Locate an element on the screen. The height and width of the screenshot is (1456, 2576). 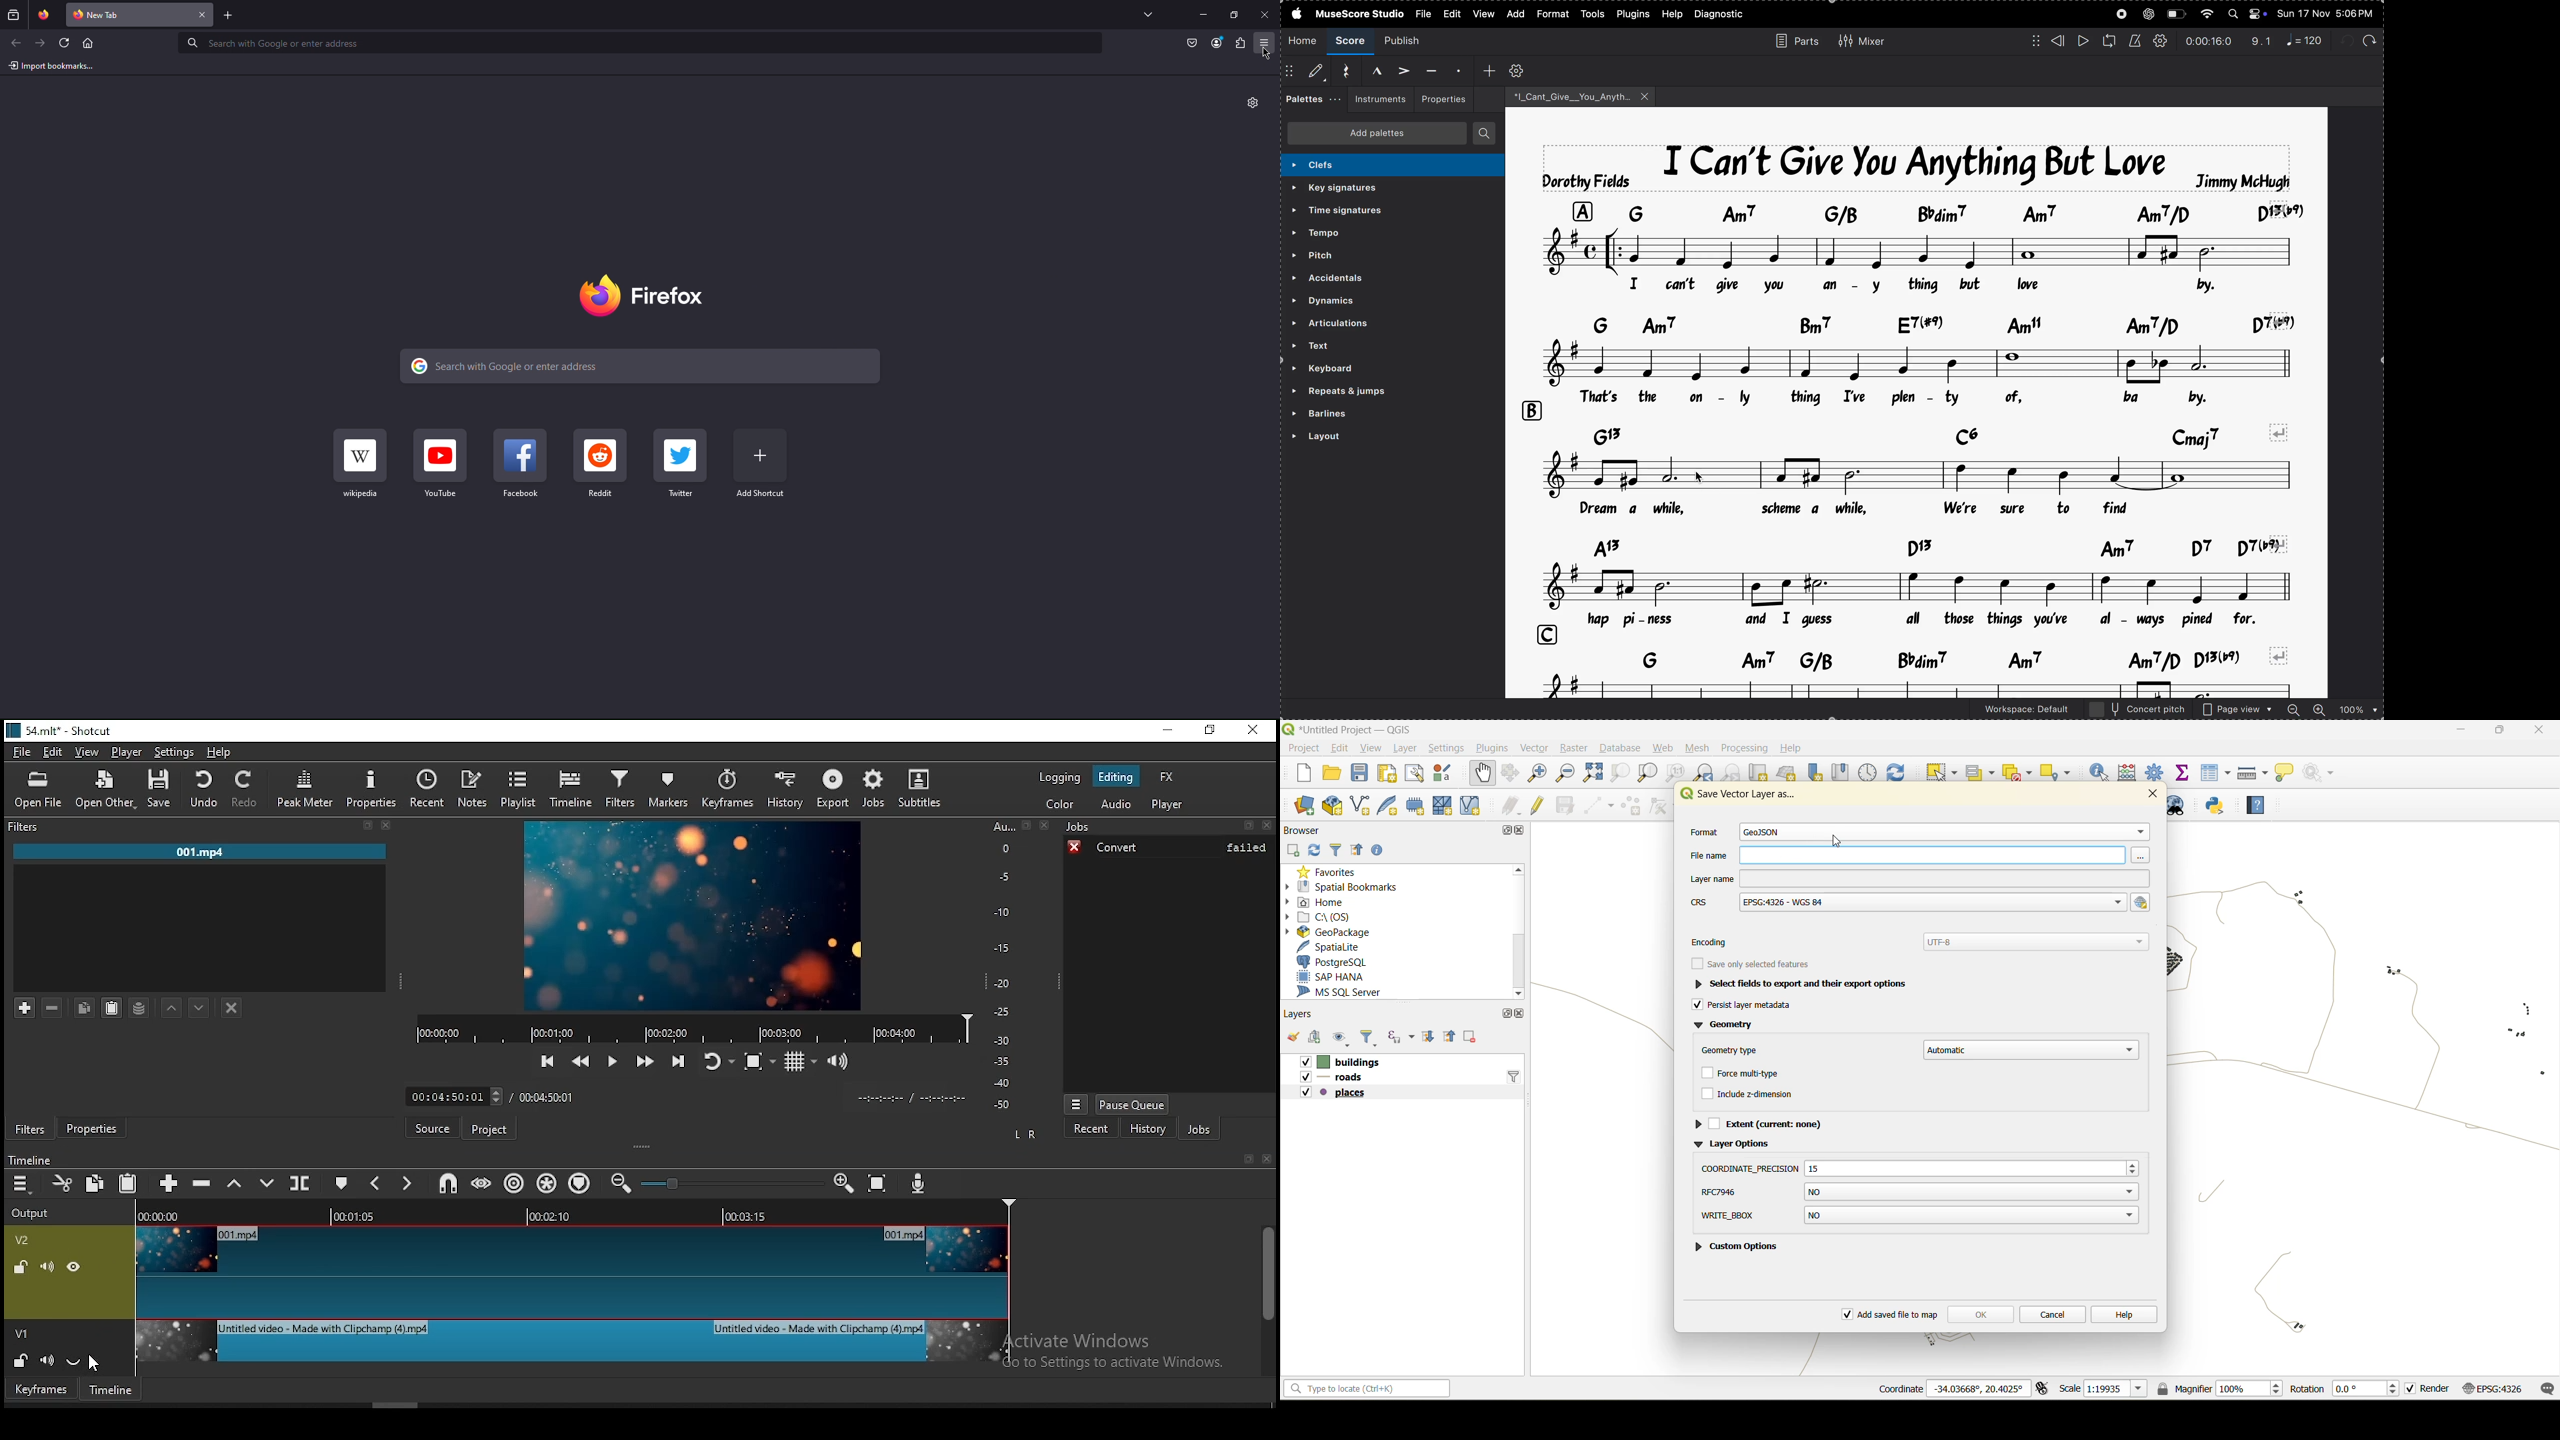
jobs is located at coordinates (874, 789).